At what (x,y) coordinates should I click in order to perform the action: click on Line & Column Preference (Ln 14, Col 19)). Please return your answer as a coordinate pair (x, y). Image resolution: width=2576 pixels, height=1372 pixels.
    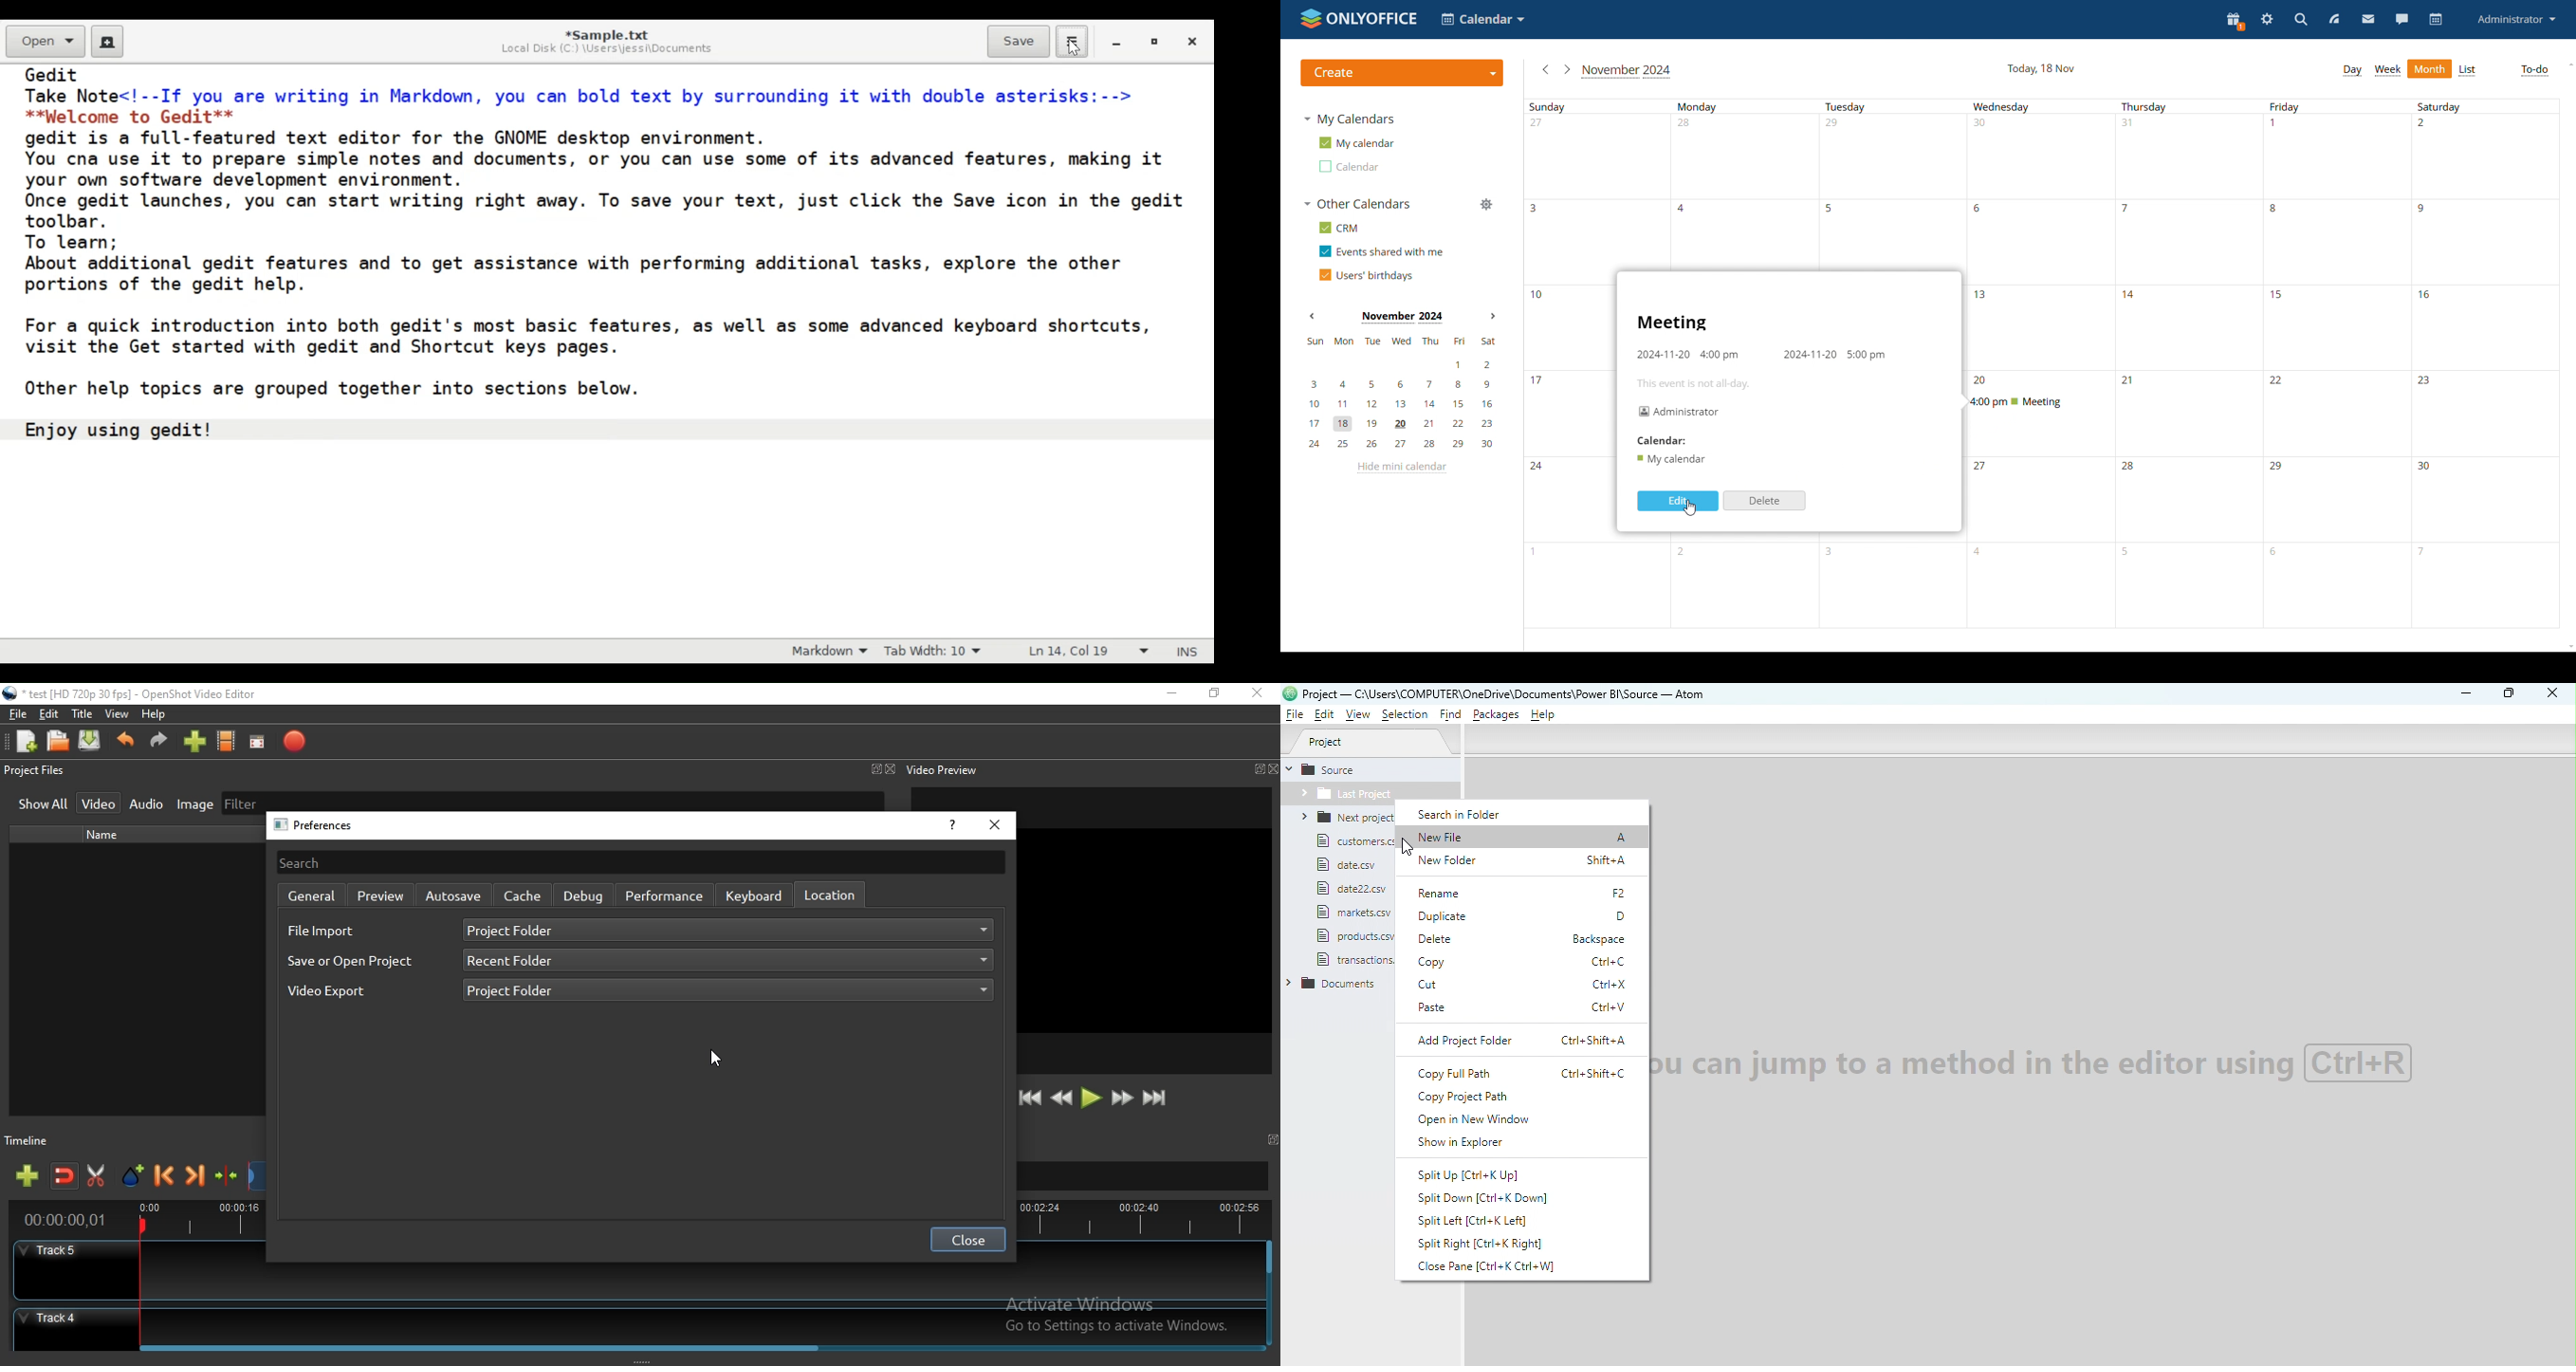
    Looking at the image, I should click on (1089, 651).